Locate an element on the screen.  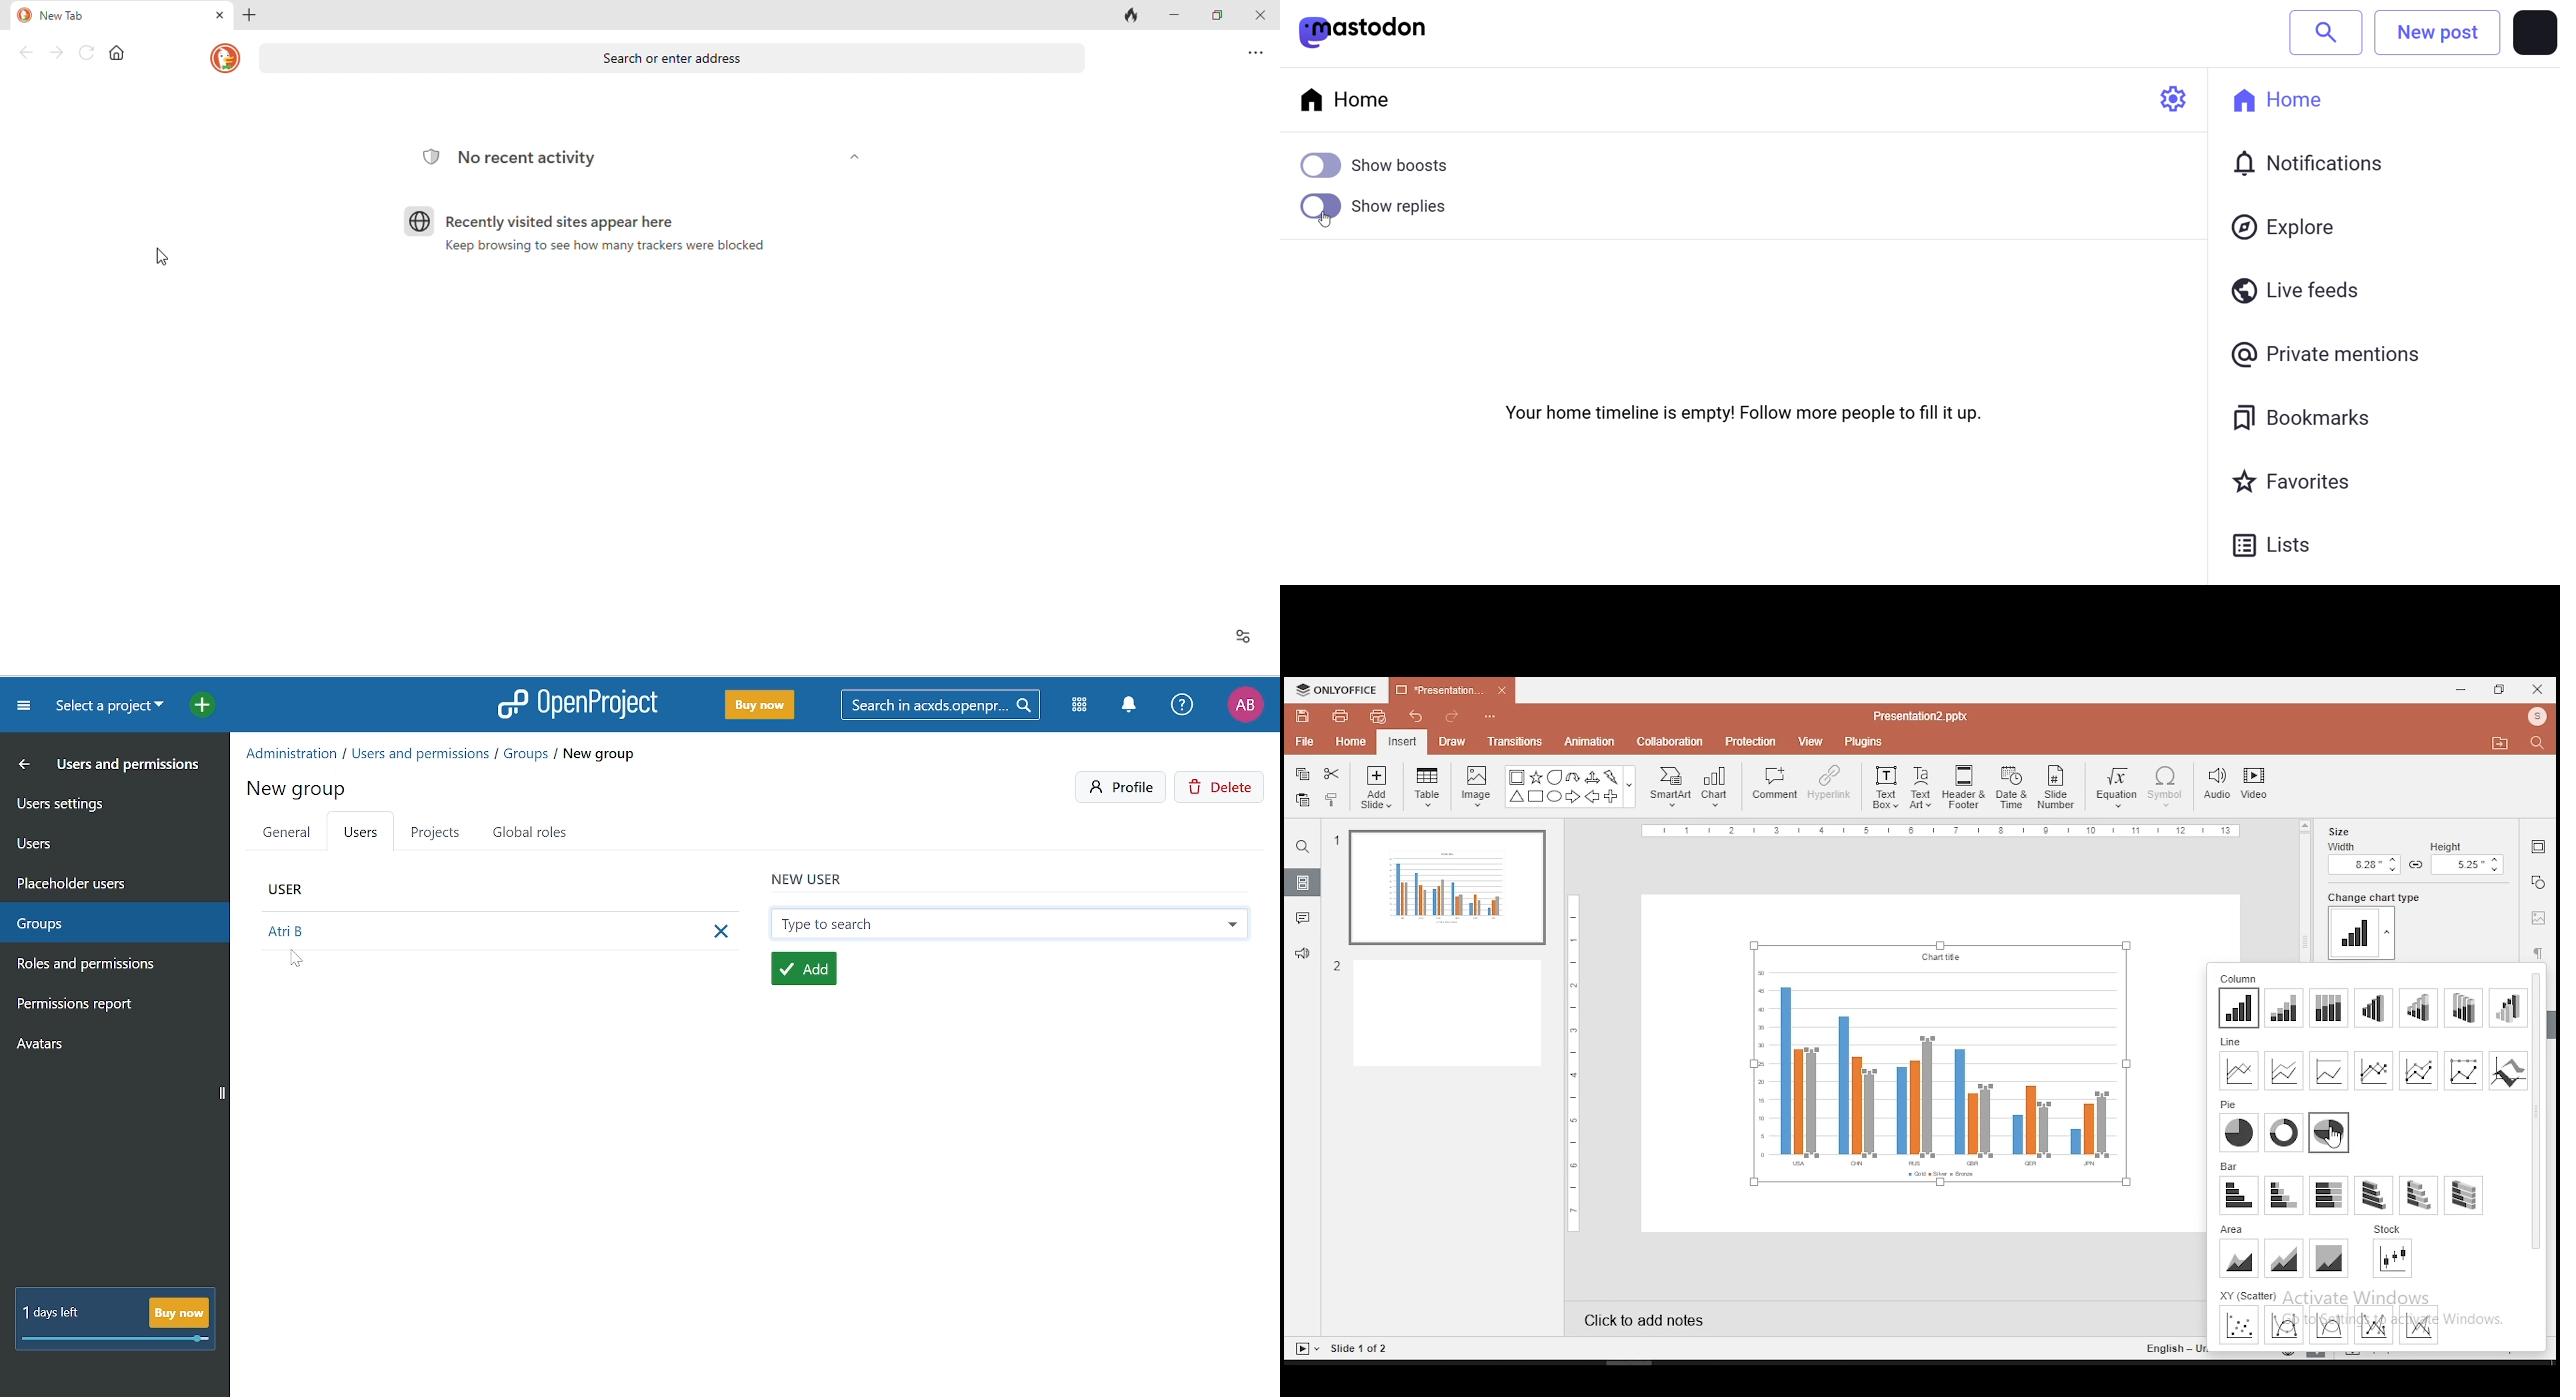
line 4 is located at coordinates (2374, 1070).